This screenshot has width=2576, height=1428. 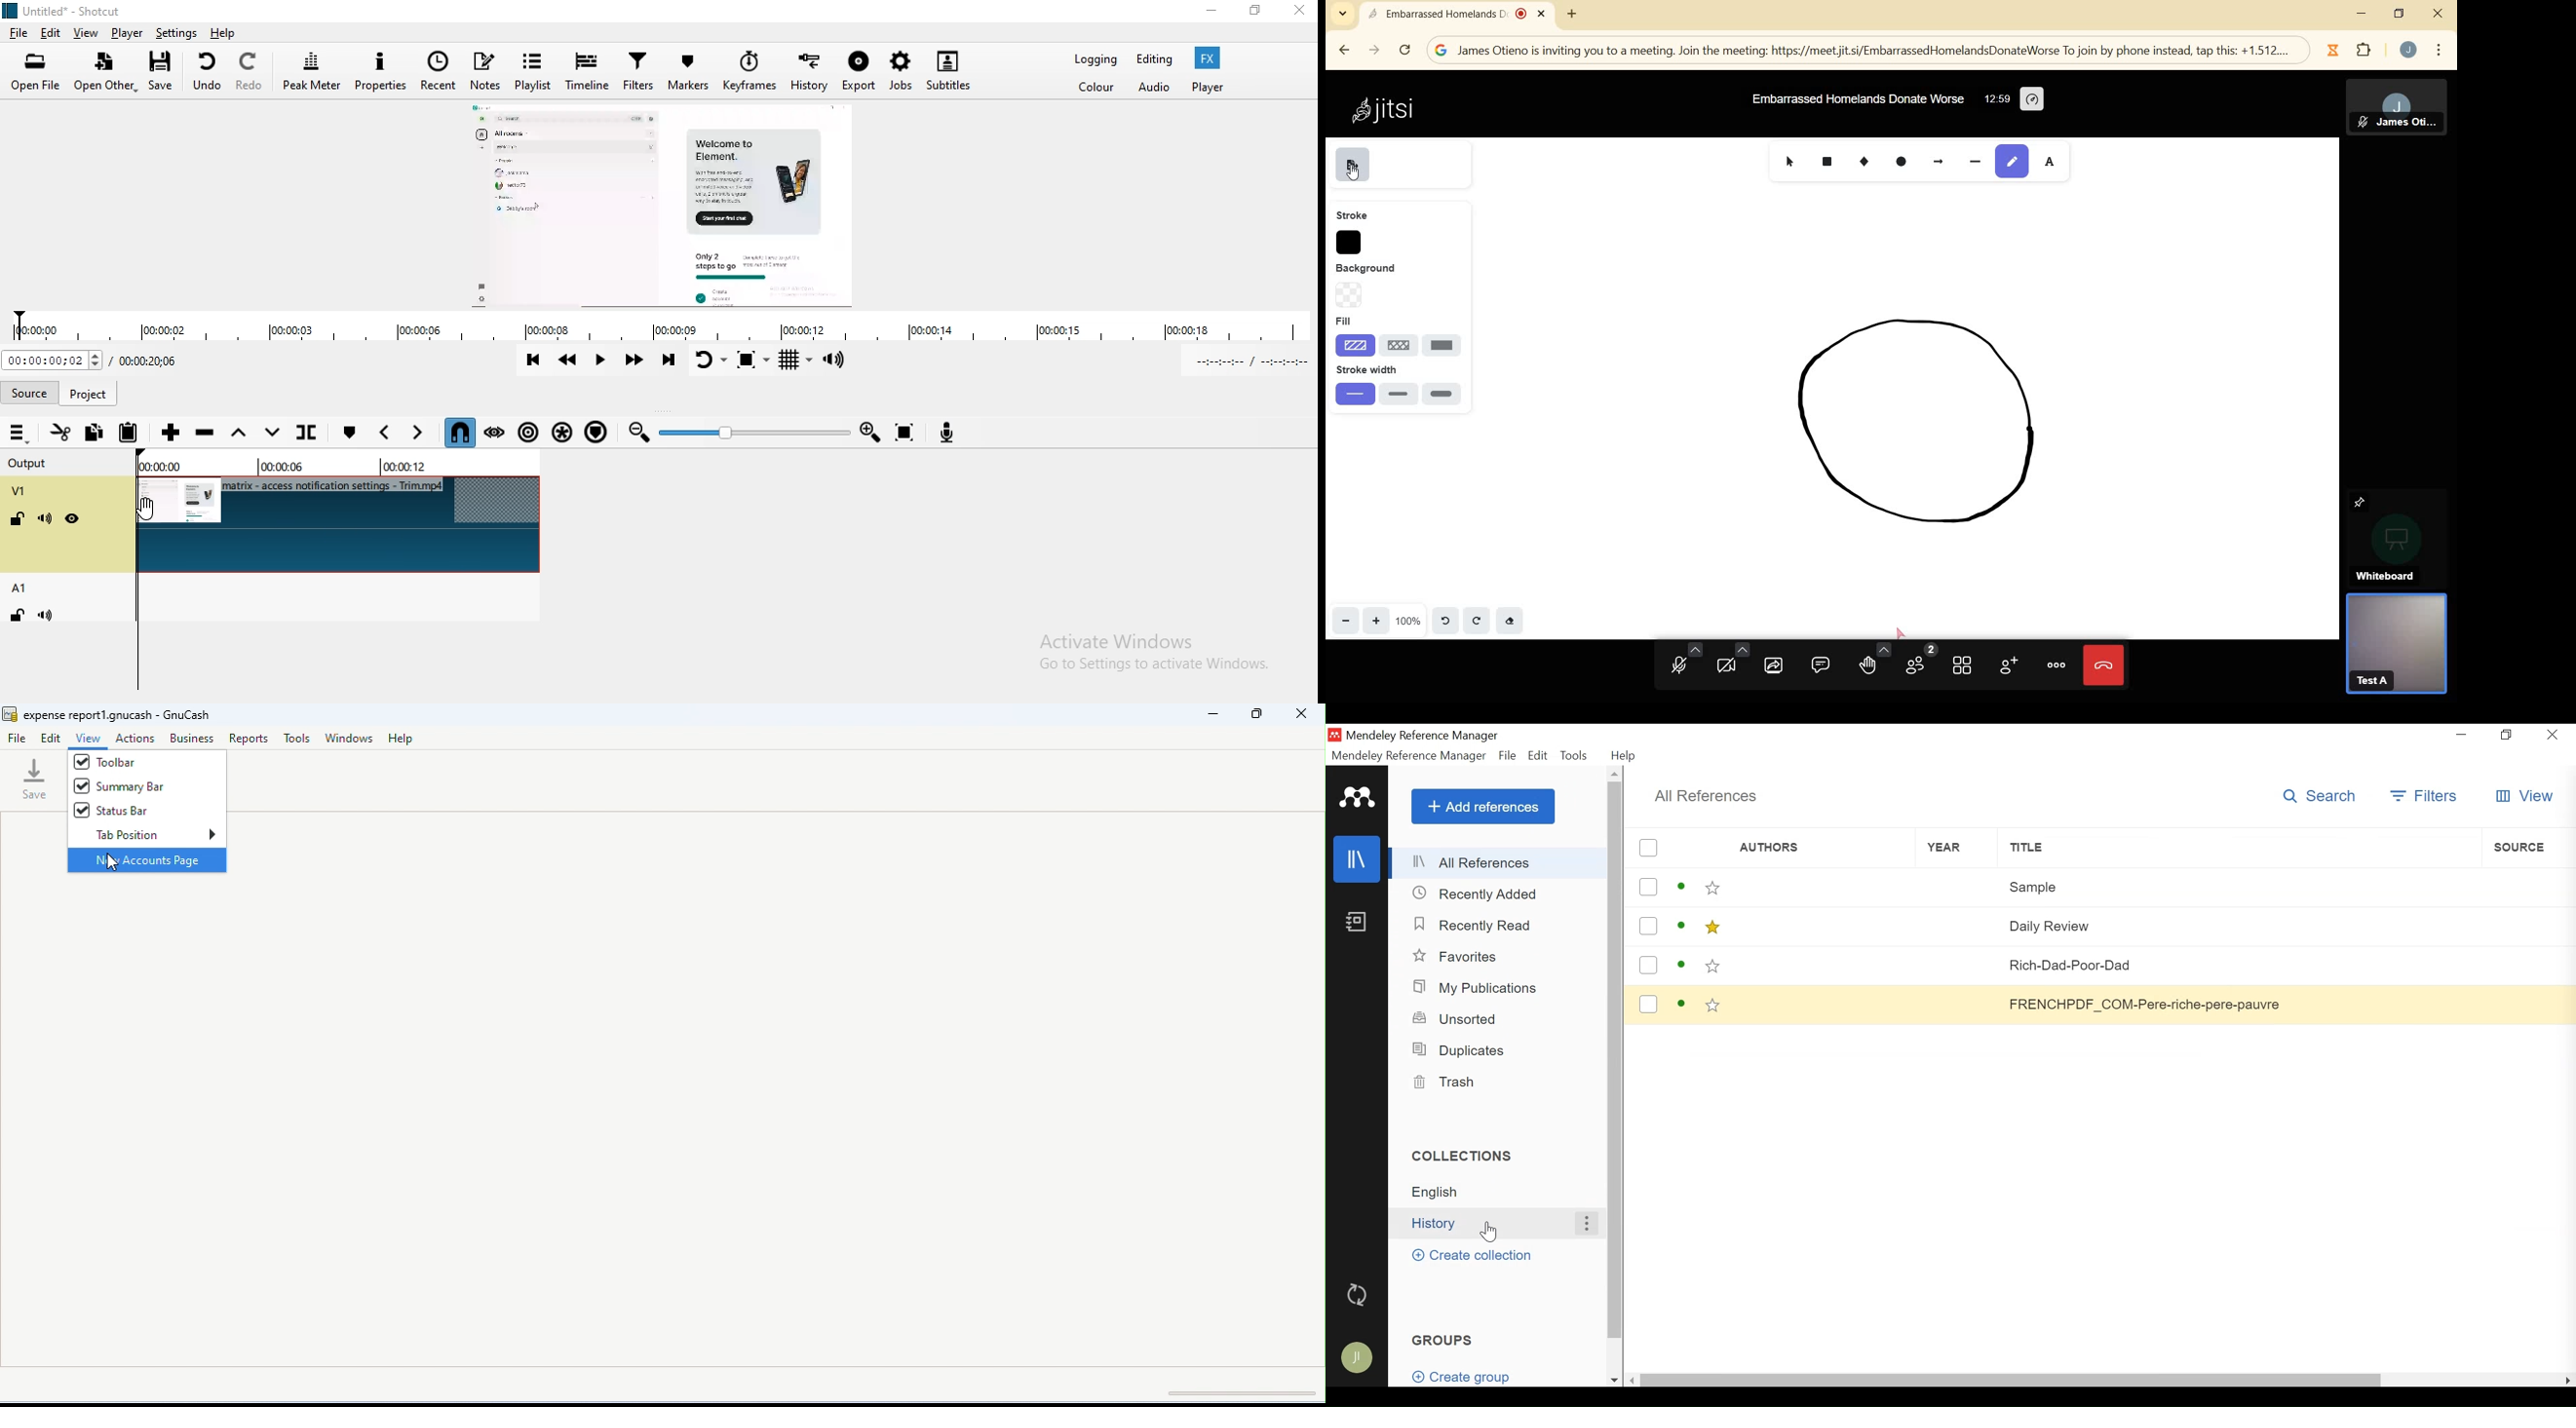 I want to click on Source, so click(x=2528, y=847).